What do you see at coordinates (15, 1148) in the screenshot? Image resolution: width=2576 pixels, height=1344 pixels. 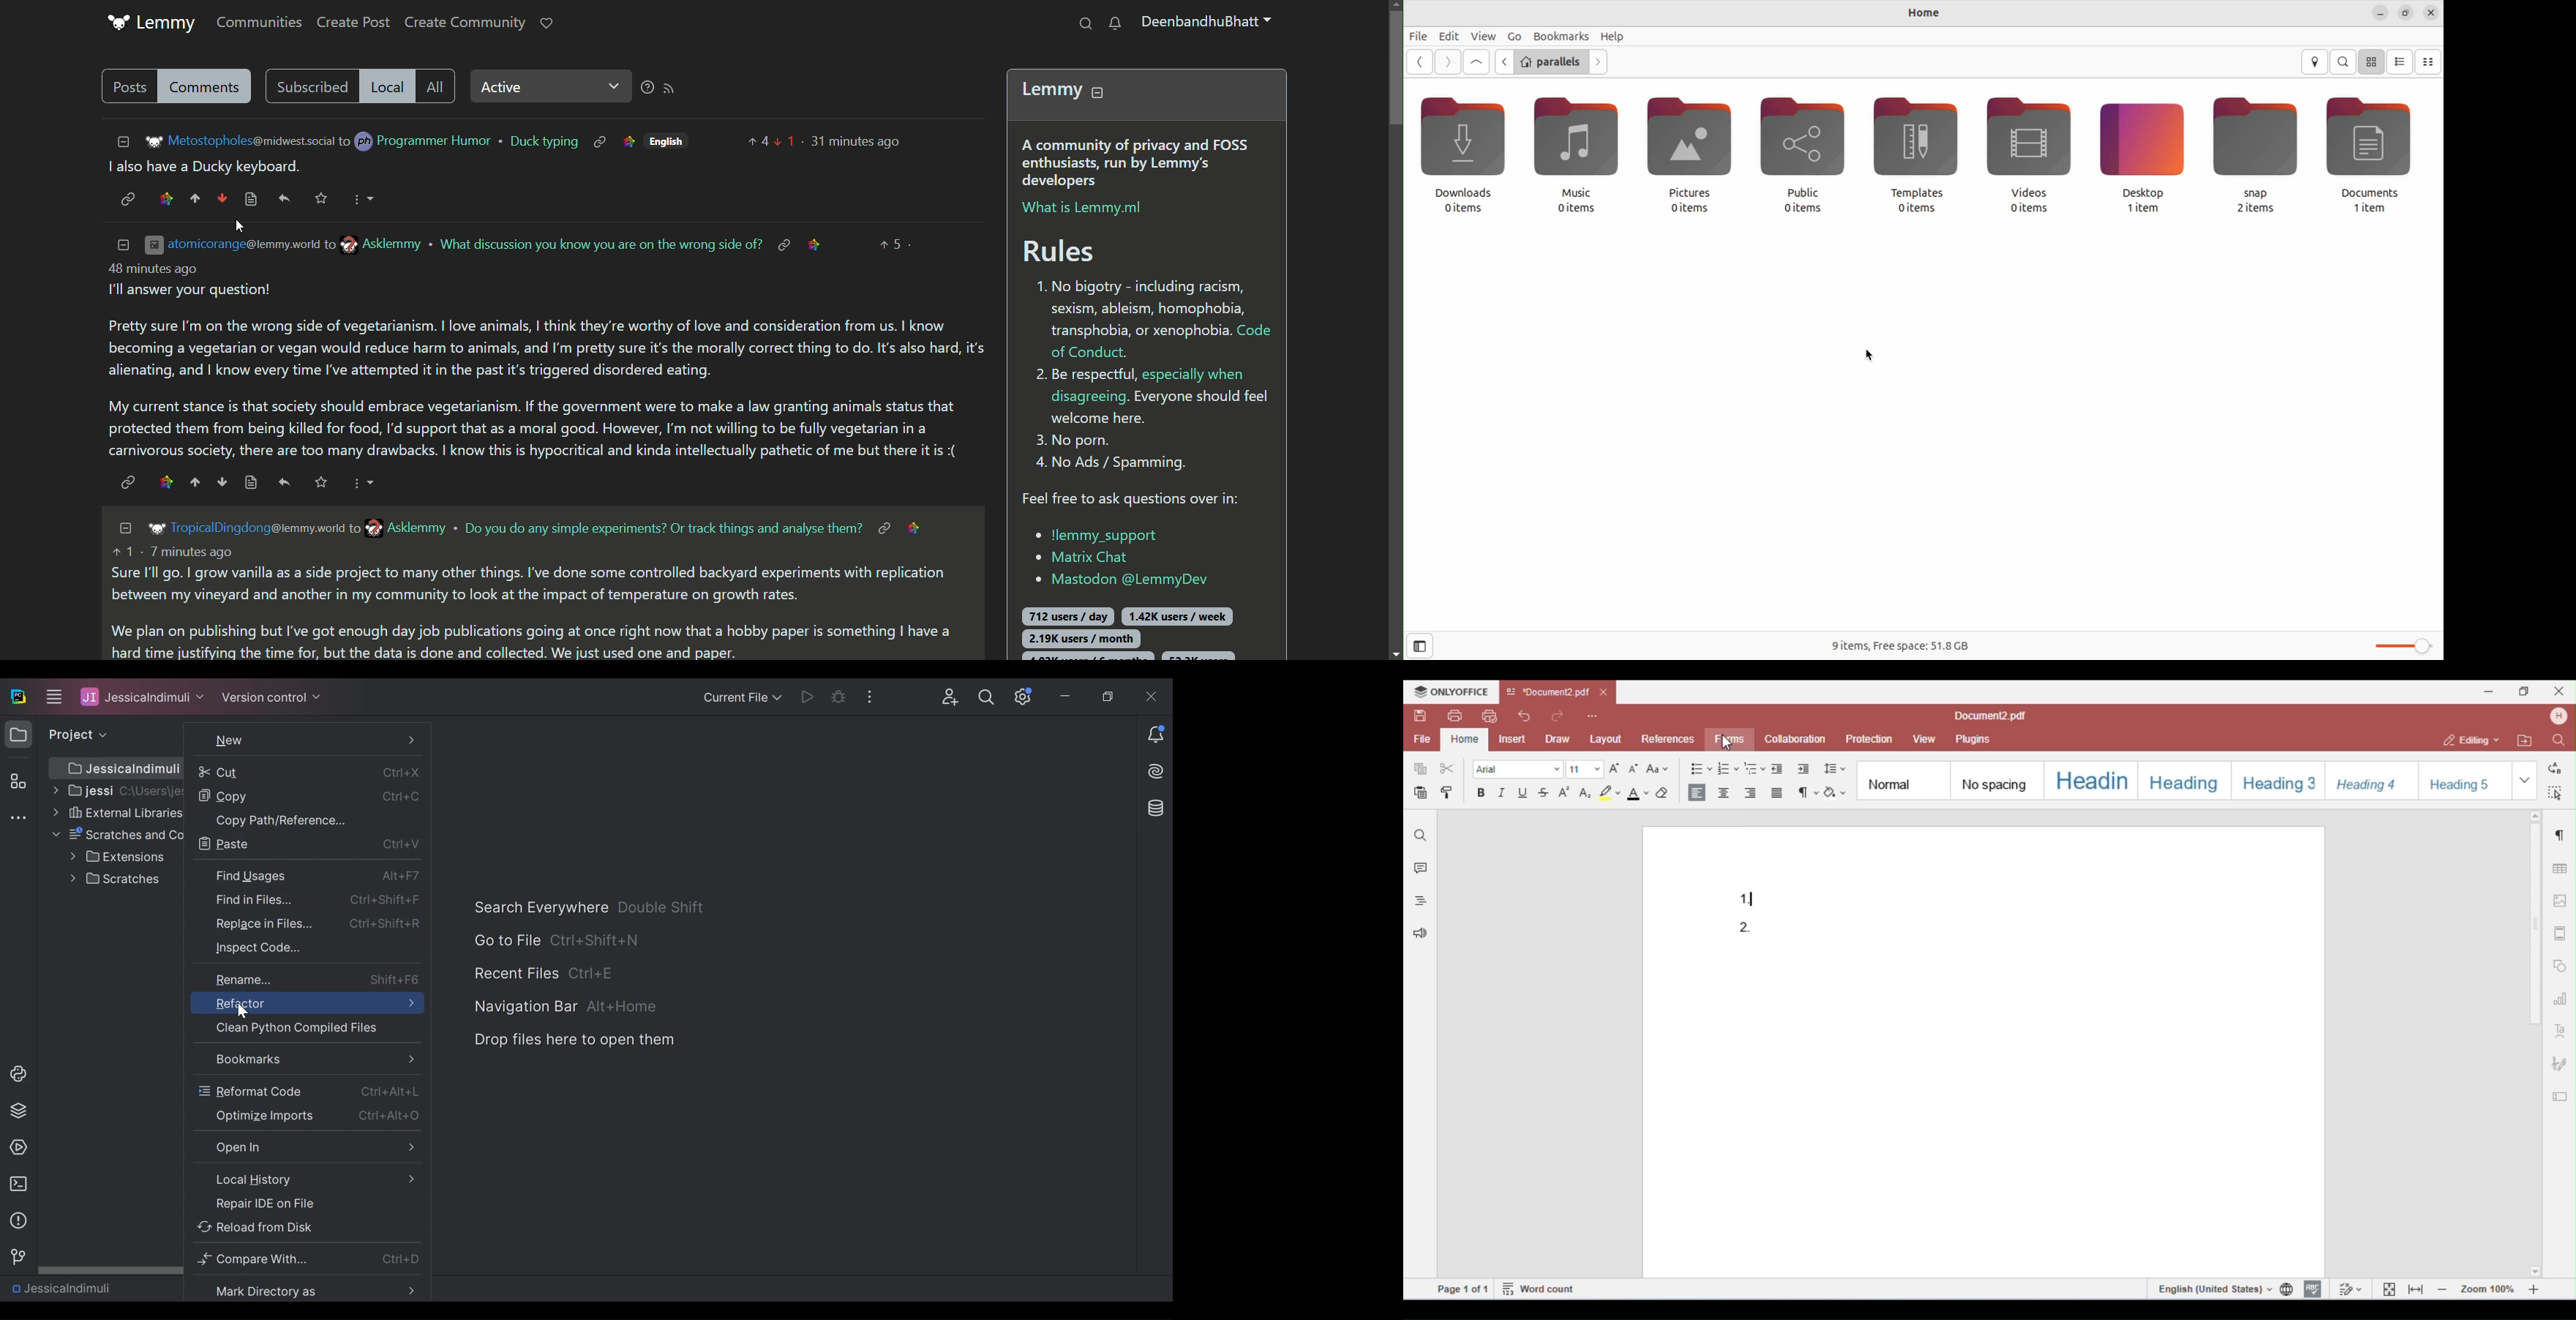 I see `run` at bounding box center [15, 1148].